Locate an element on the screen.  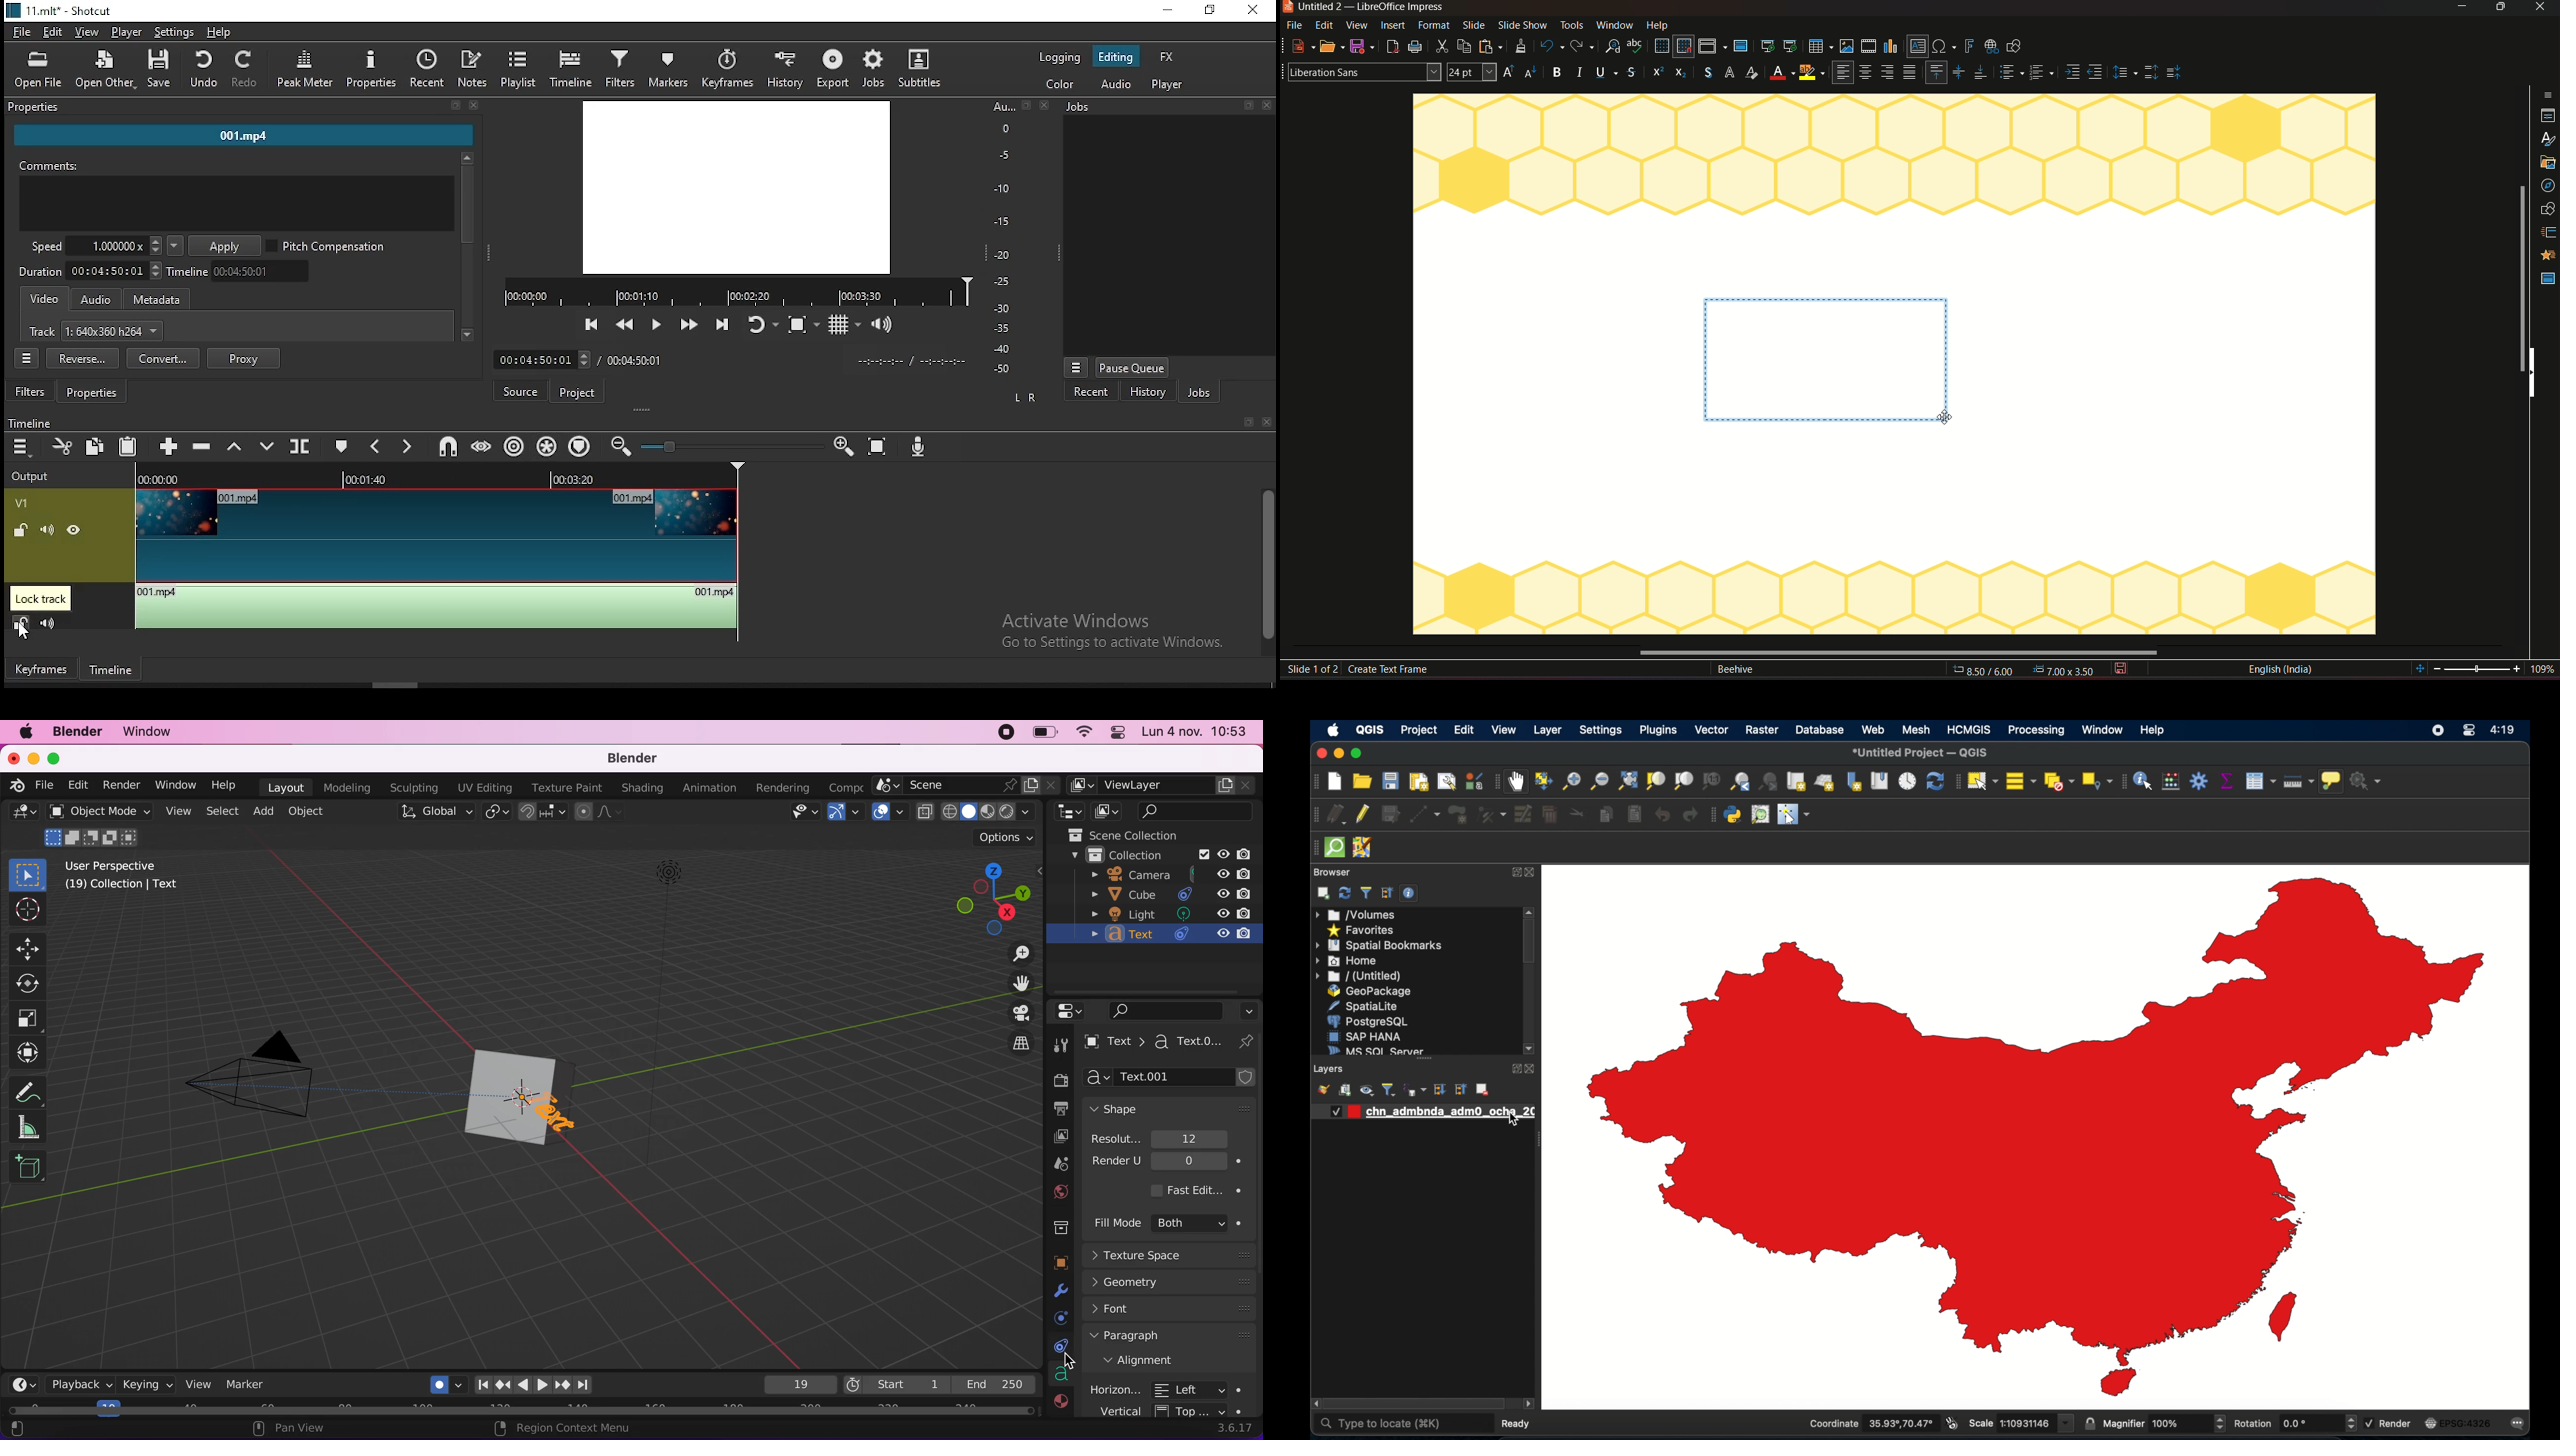
language is located at coordinates (2280, 670).